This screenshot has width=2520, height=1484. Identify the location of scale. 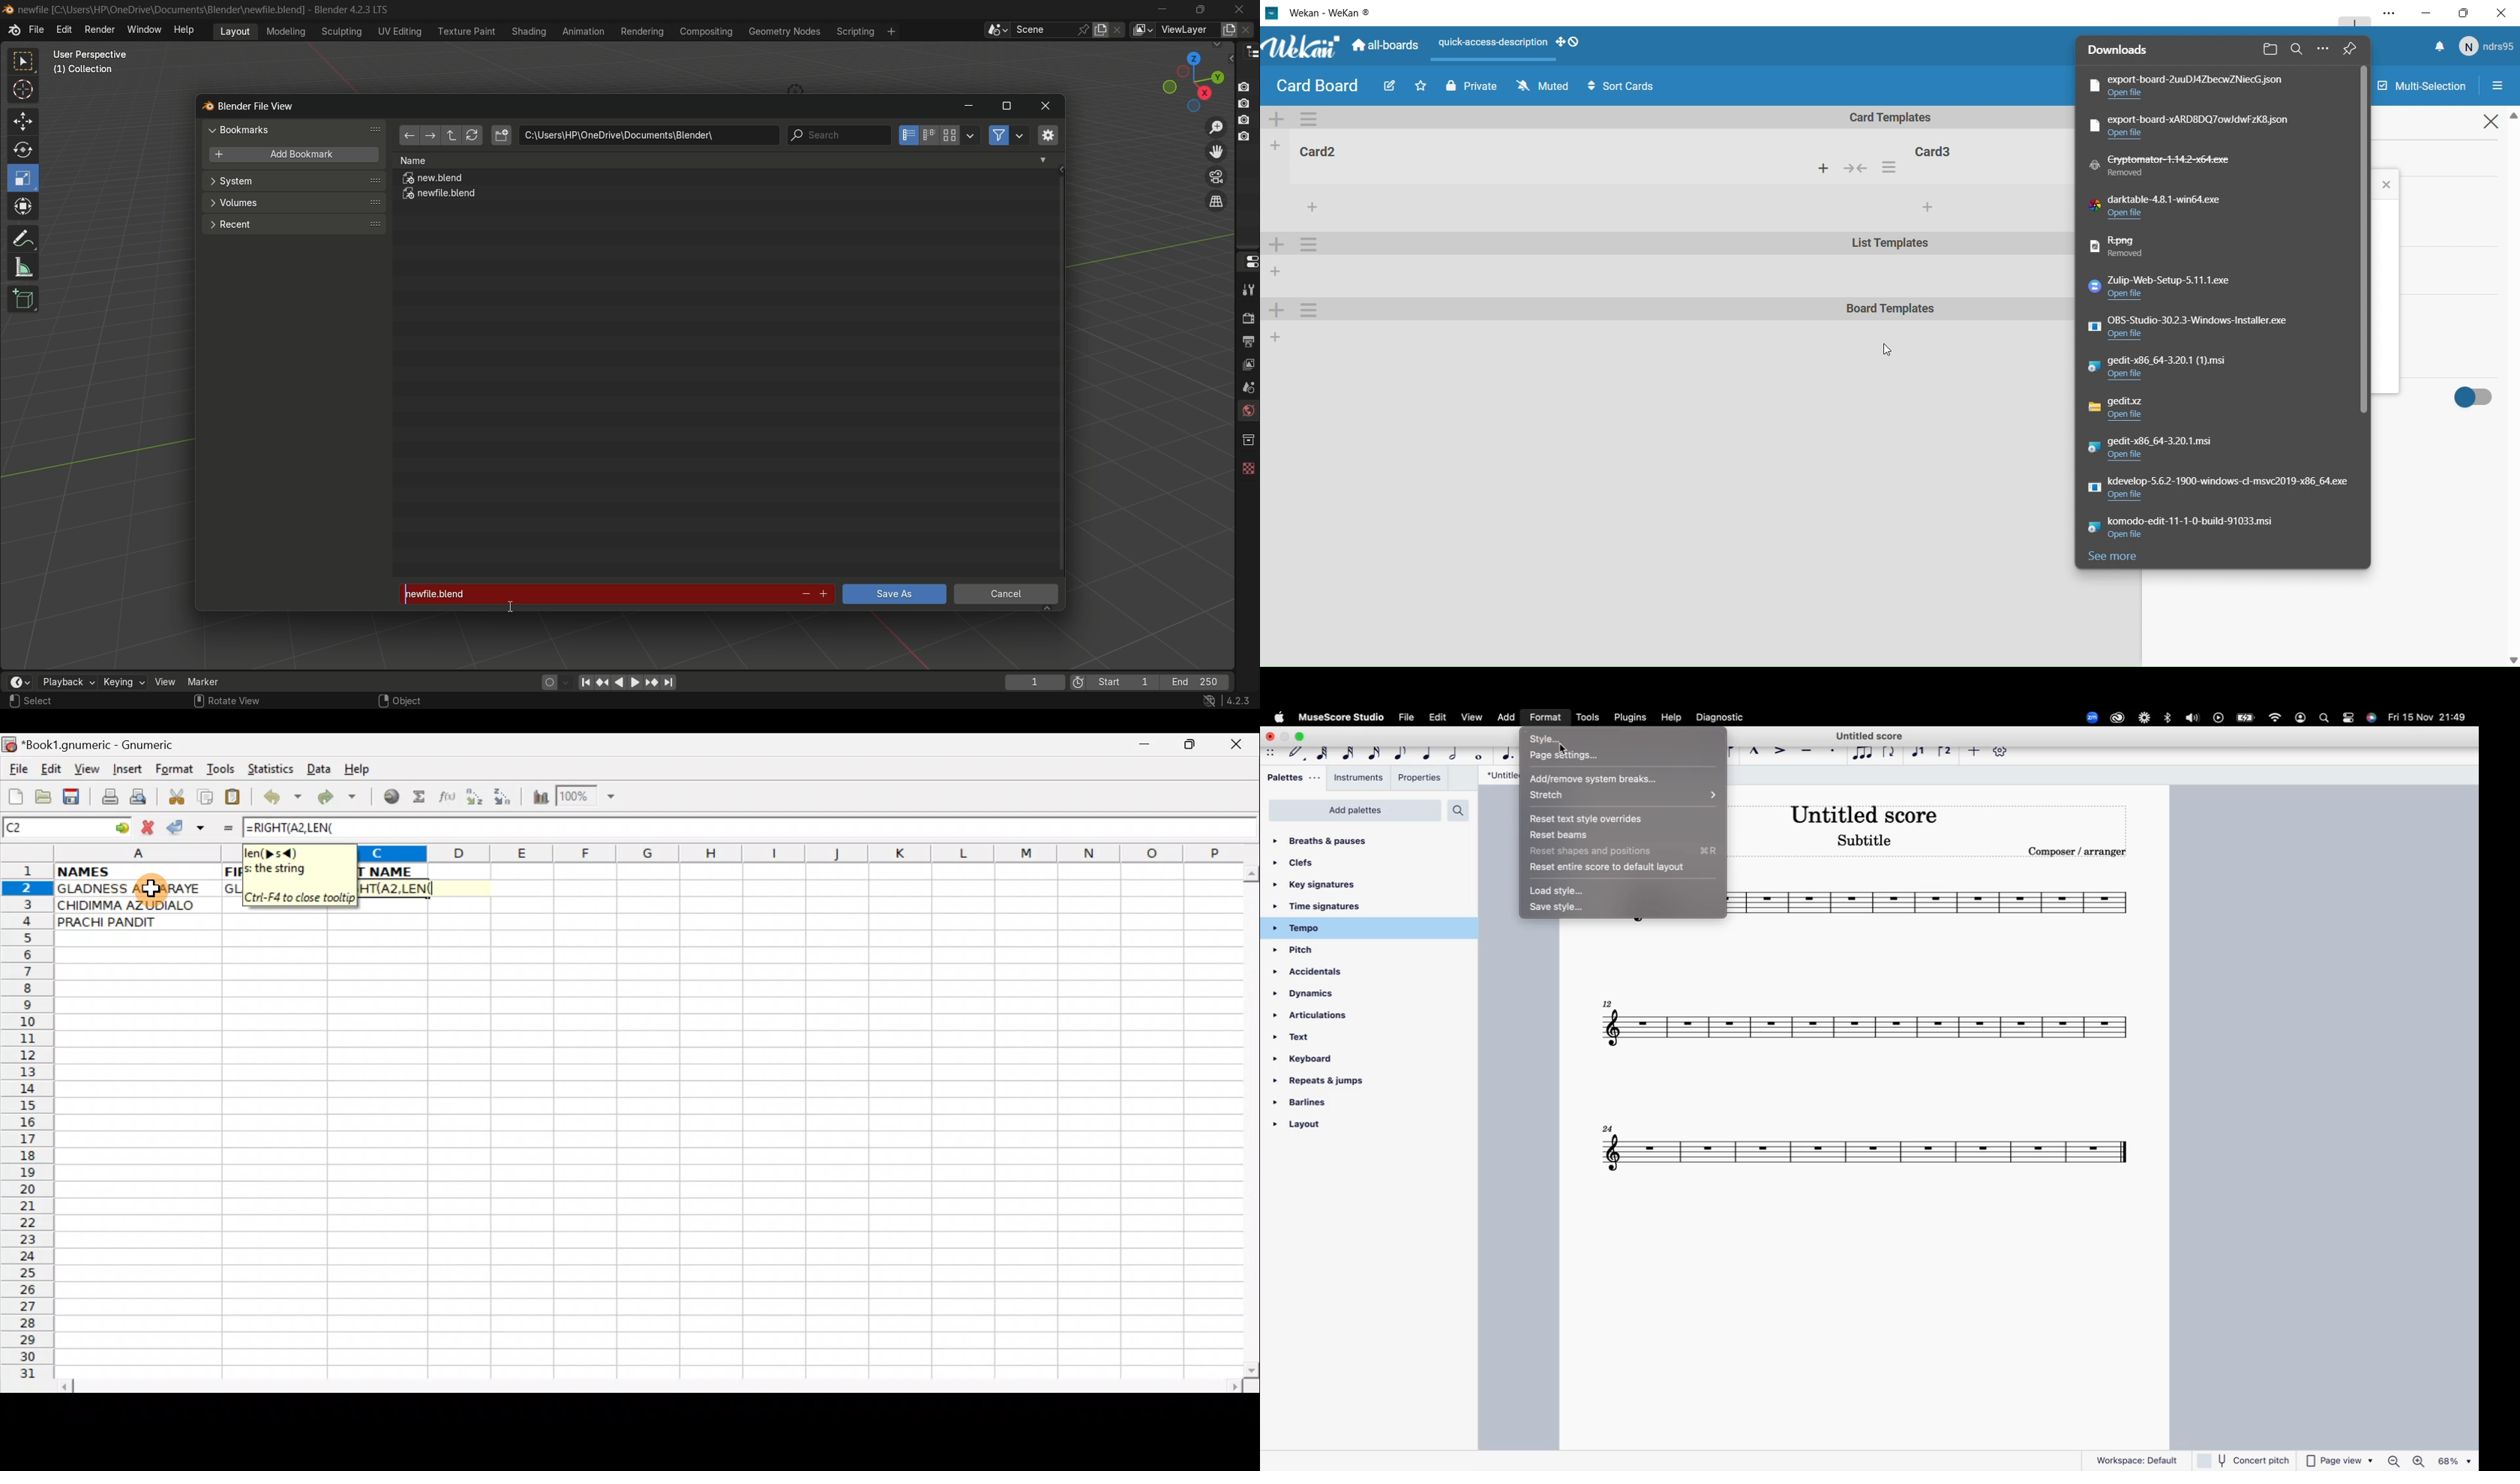
(25, 178).